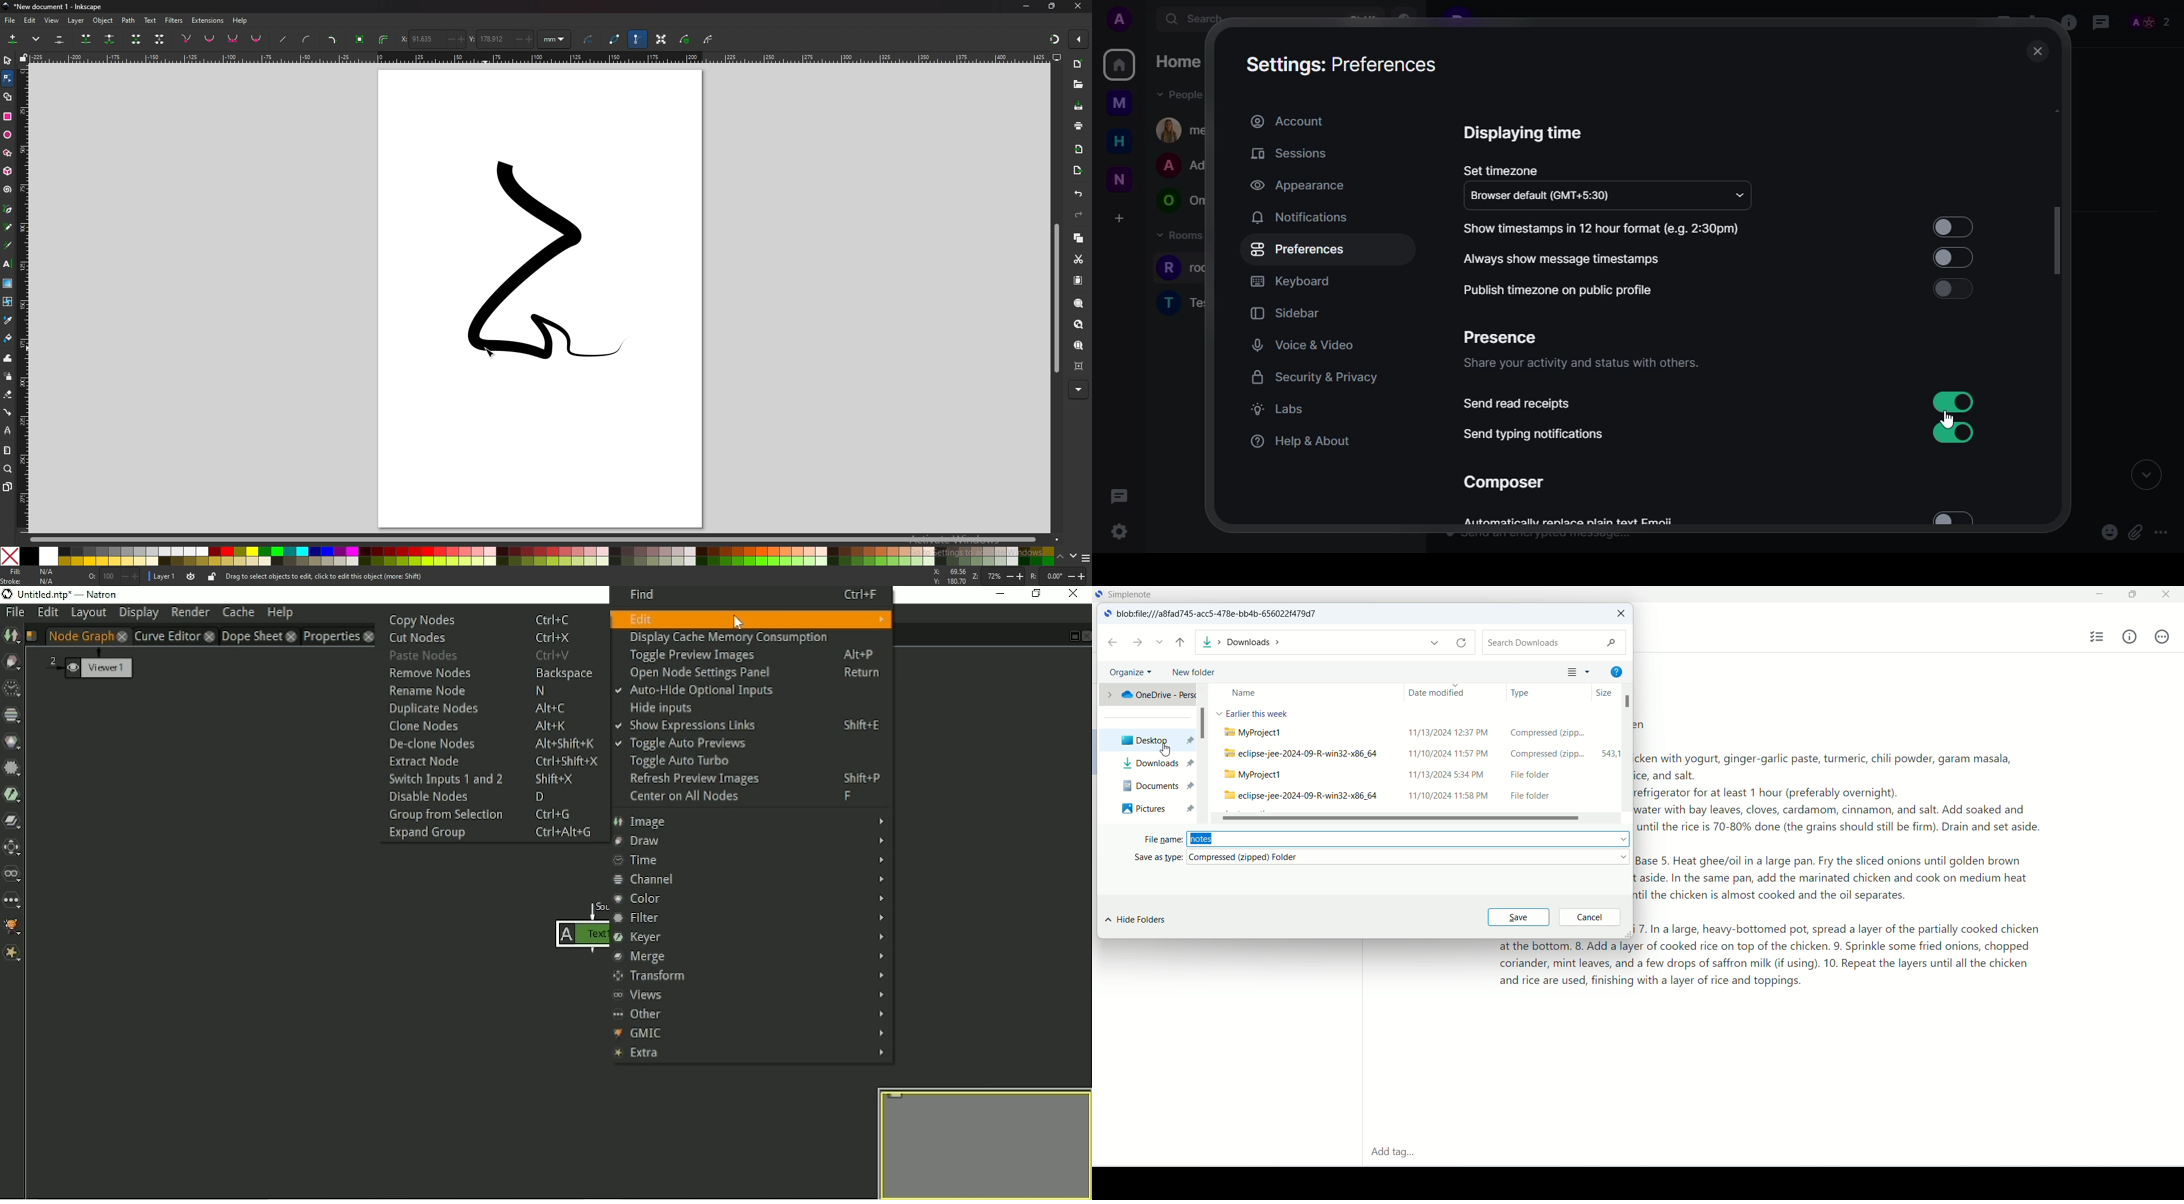 The width and height of the screenshot is (2184, 1204). What do you see at coordinates (136, 40) in the screenshot?
I see `join endnotes with new segment` at bounding box center [136, 40].